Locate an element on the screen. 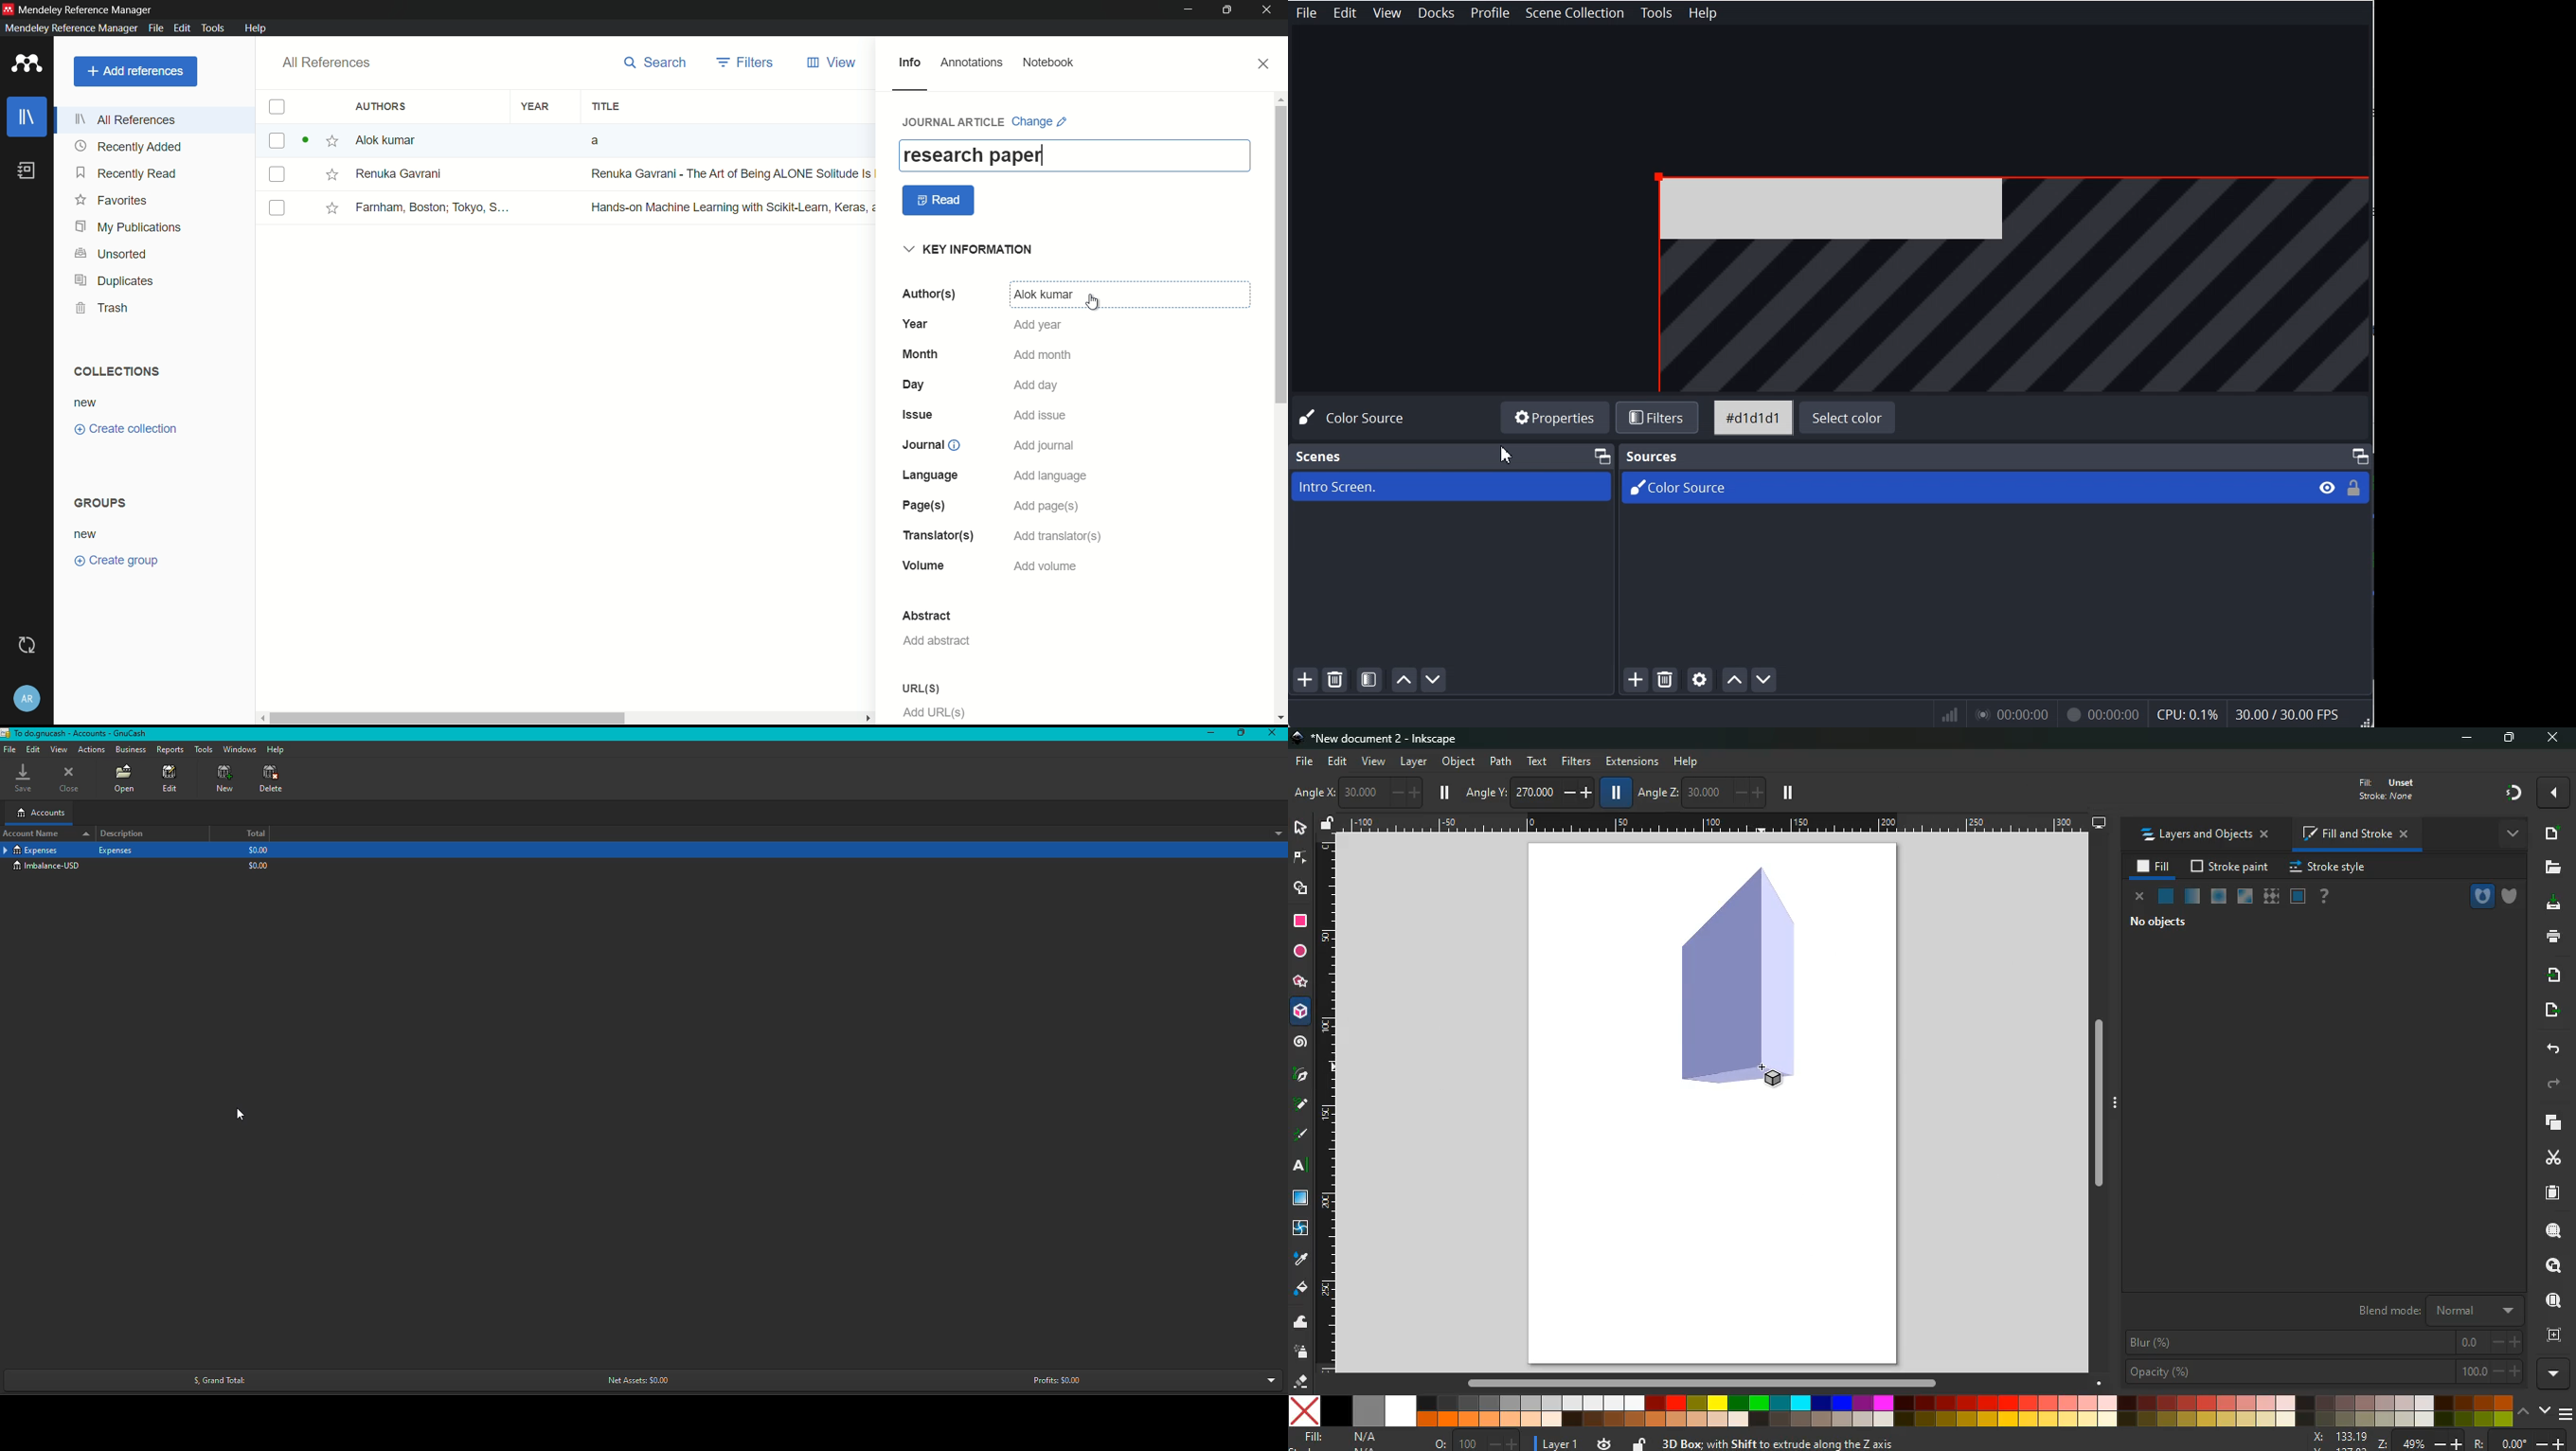 This screenshot has width=2576, height=1456. vertical scrollbar is located at coordinates (1280, 407).